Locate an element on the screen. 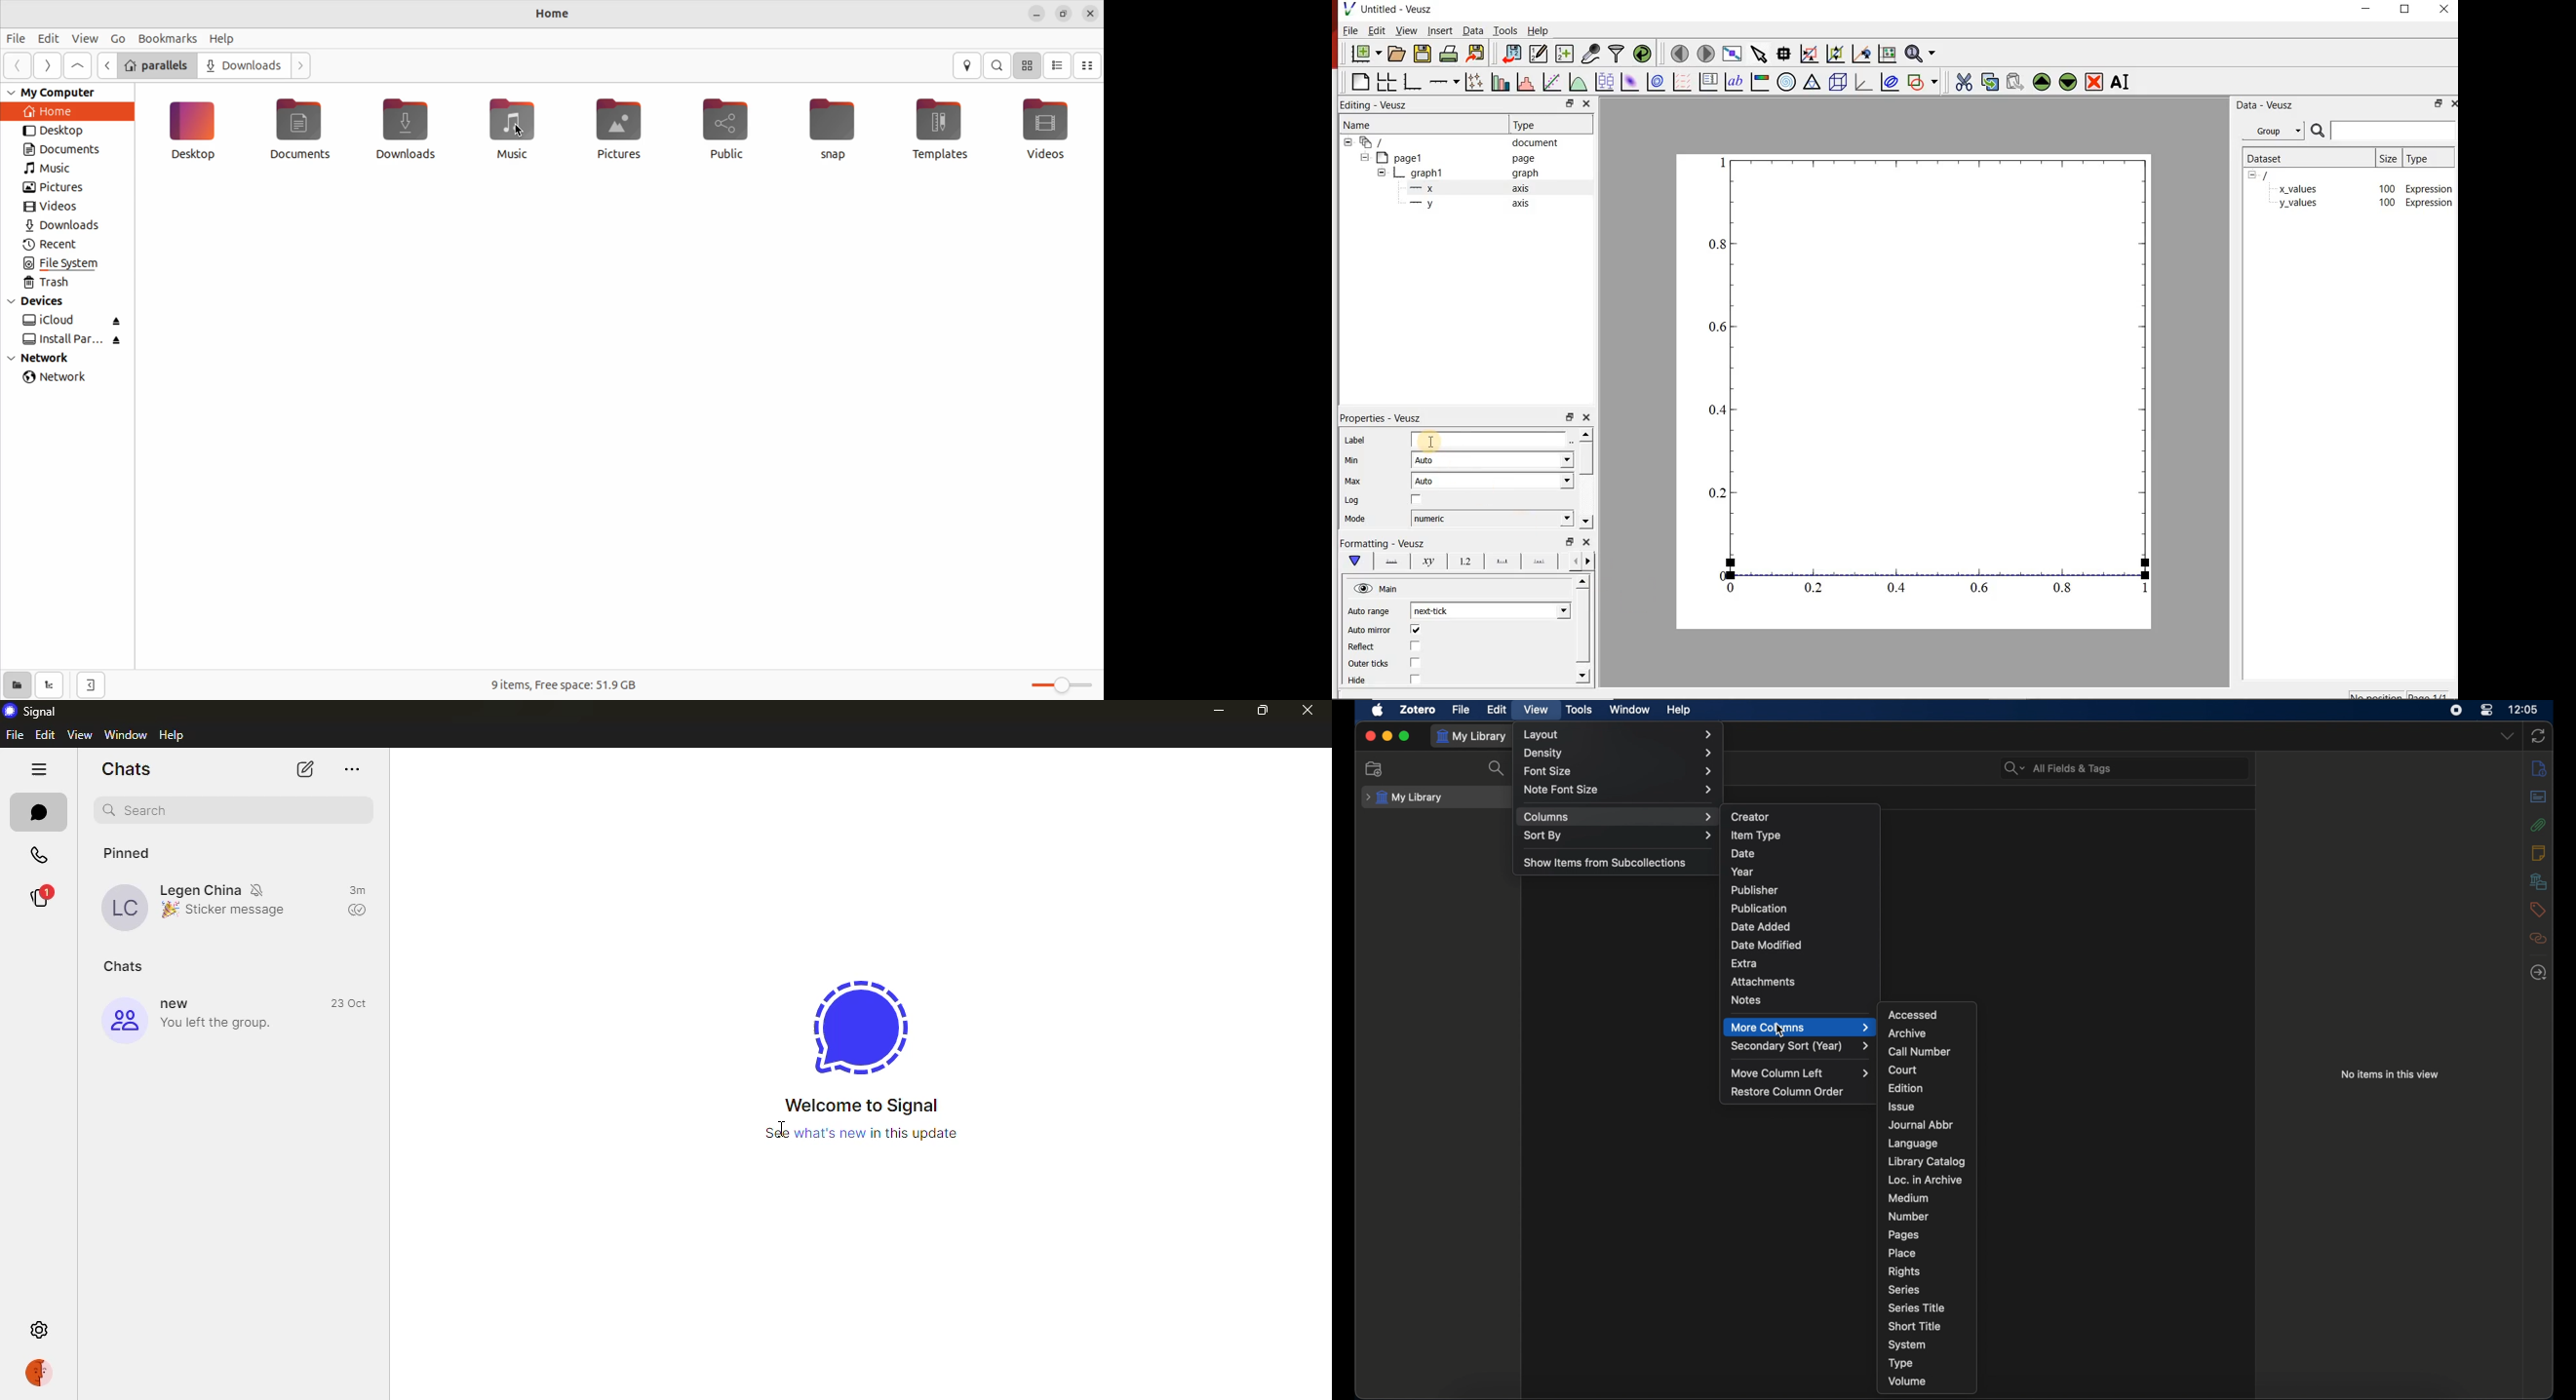  page1 is located at coordinates (1405, 156).